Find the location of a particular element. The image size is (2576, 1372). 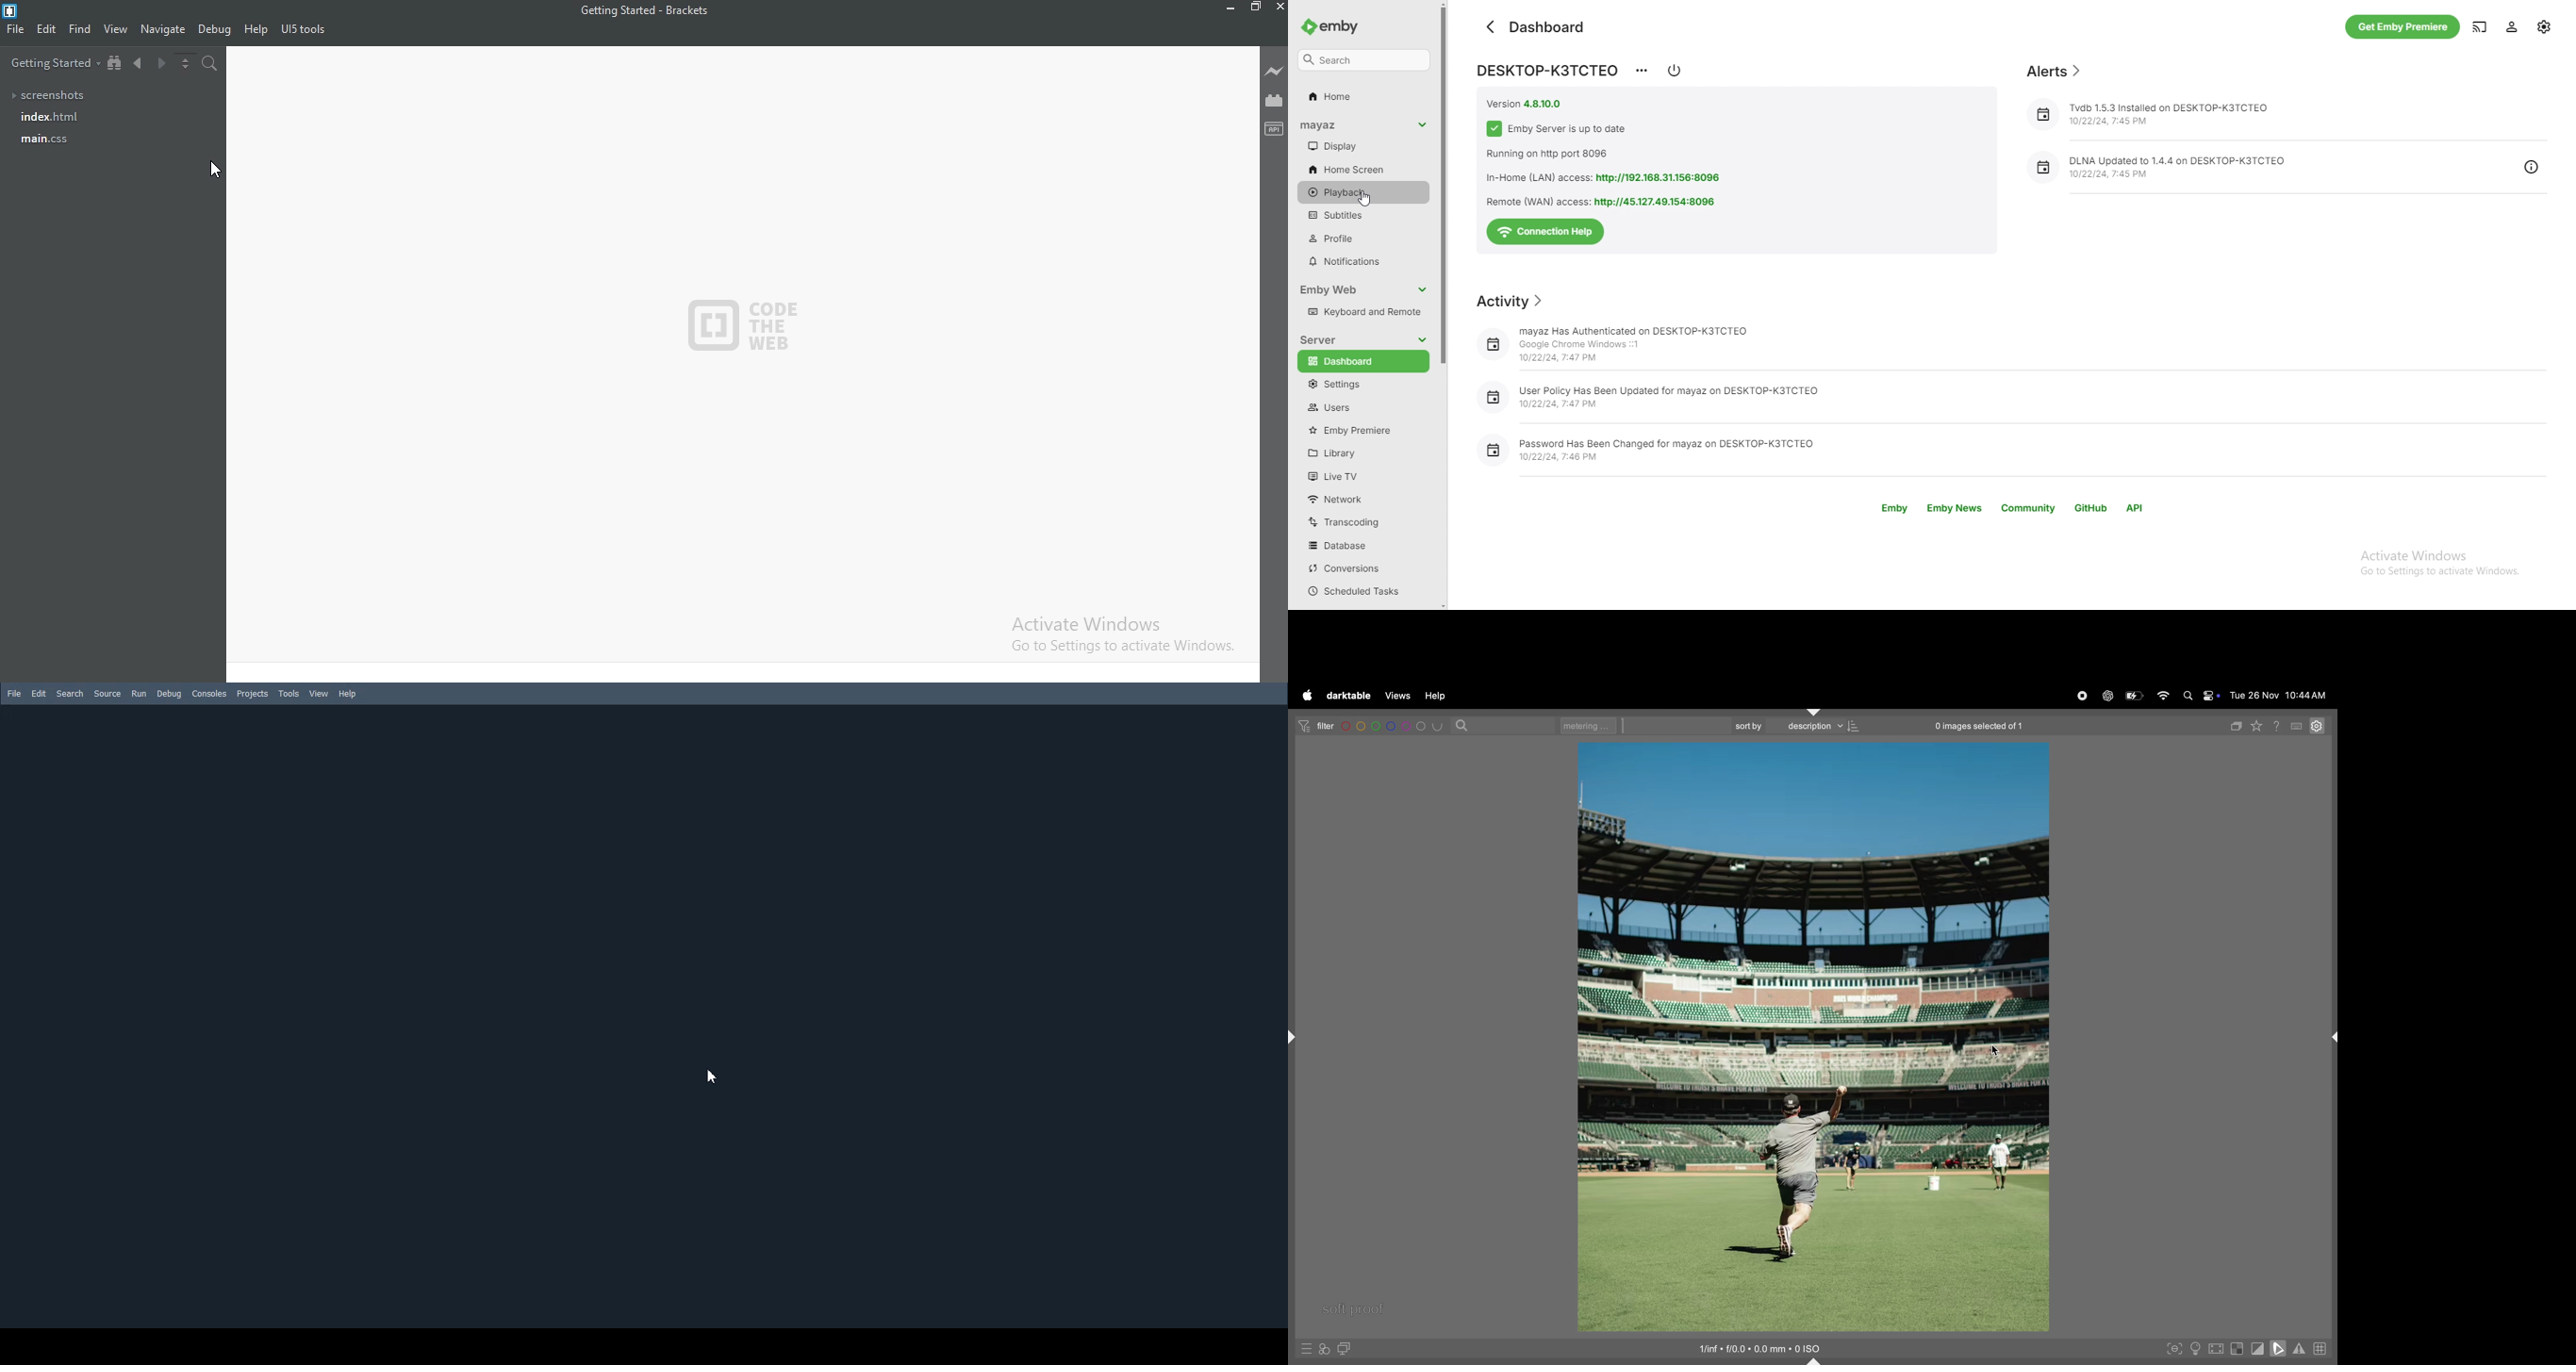

Split the editor vertically or horizontally is located at coordinates (188, 65).